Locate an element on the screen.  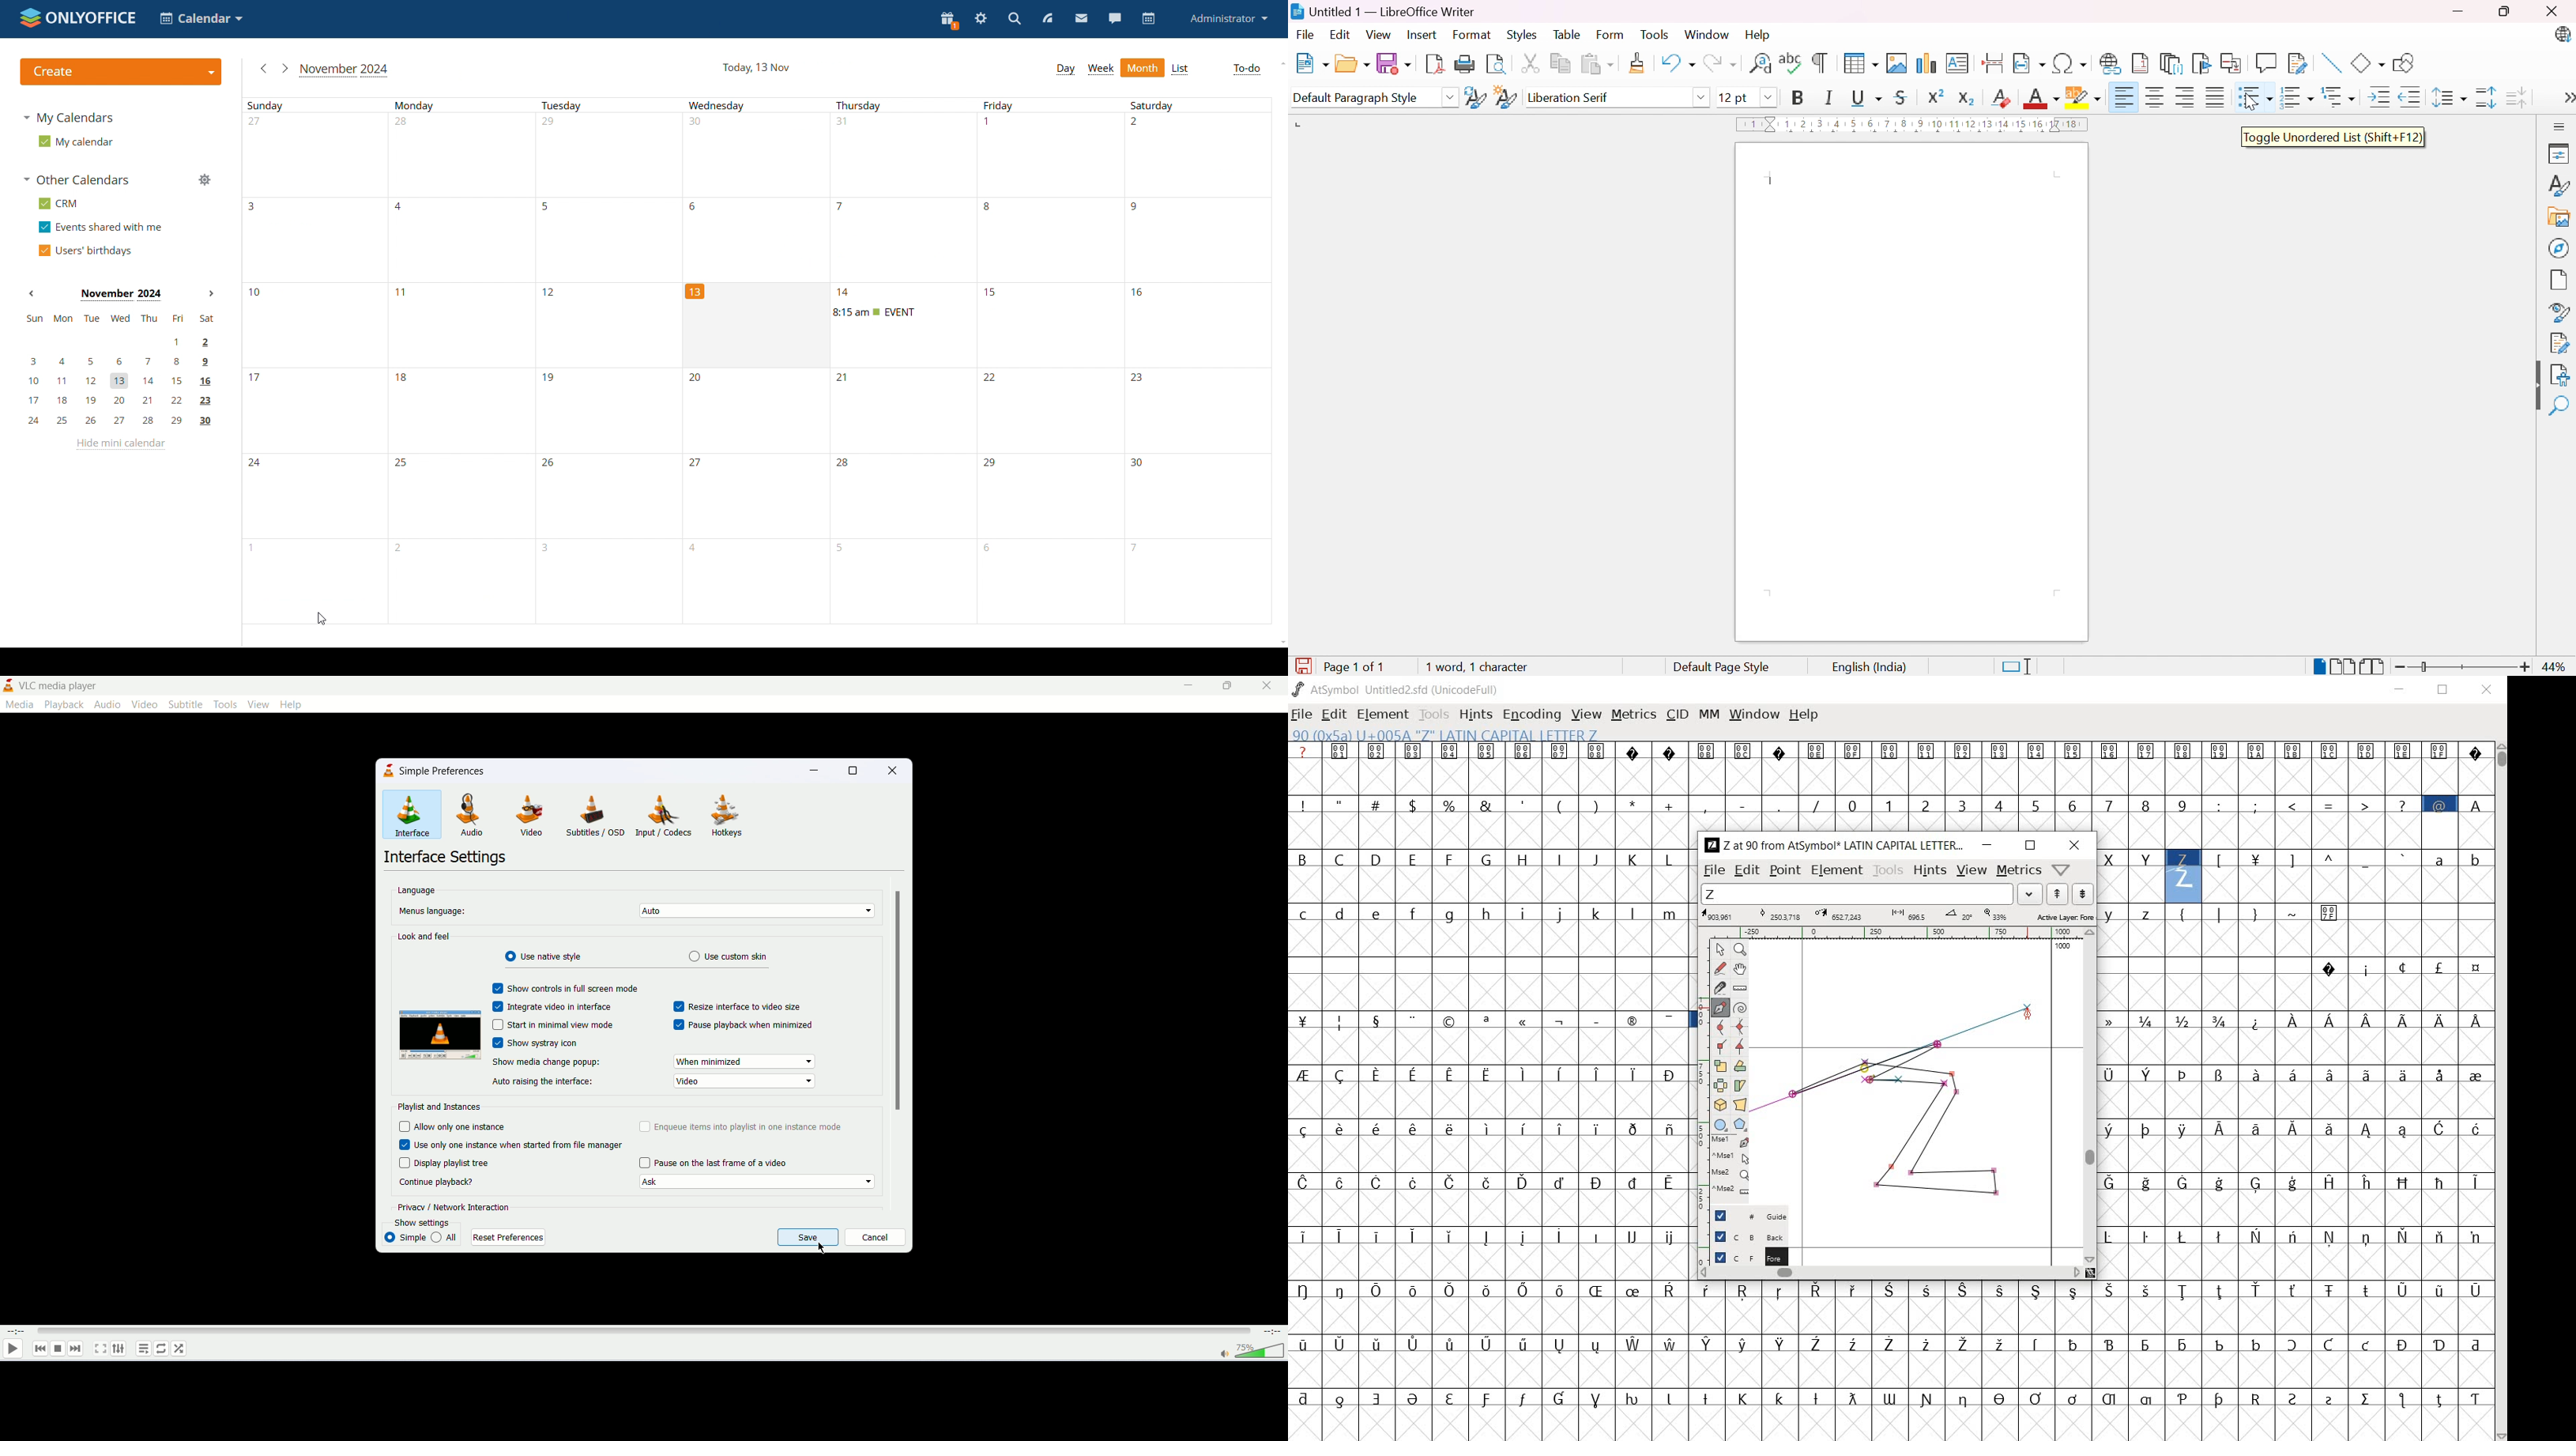
Drop down is located at coordinates (1772, 99).